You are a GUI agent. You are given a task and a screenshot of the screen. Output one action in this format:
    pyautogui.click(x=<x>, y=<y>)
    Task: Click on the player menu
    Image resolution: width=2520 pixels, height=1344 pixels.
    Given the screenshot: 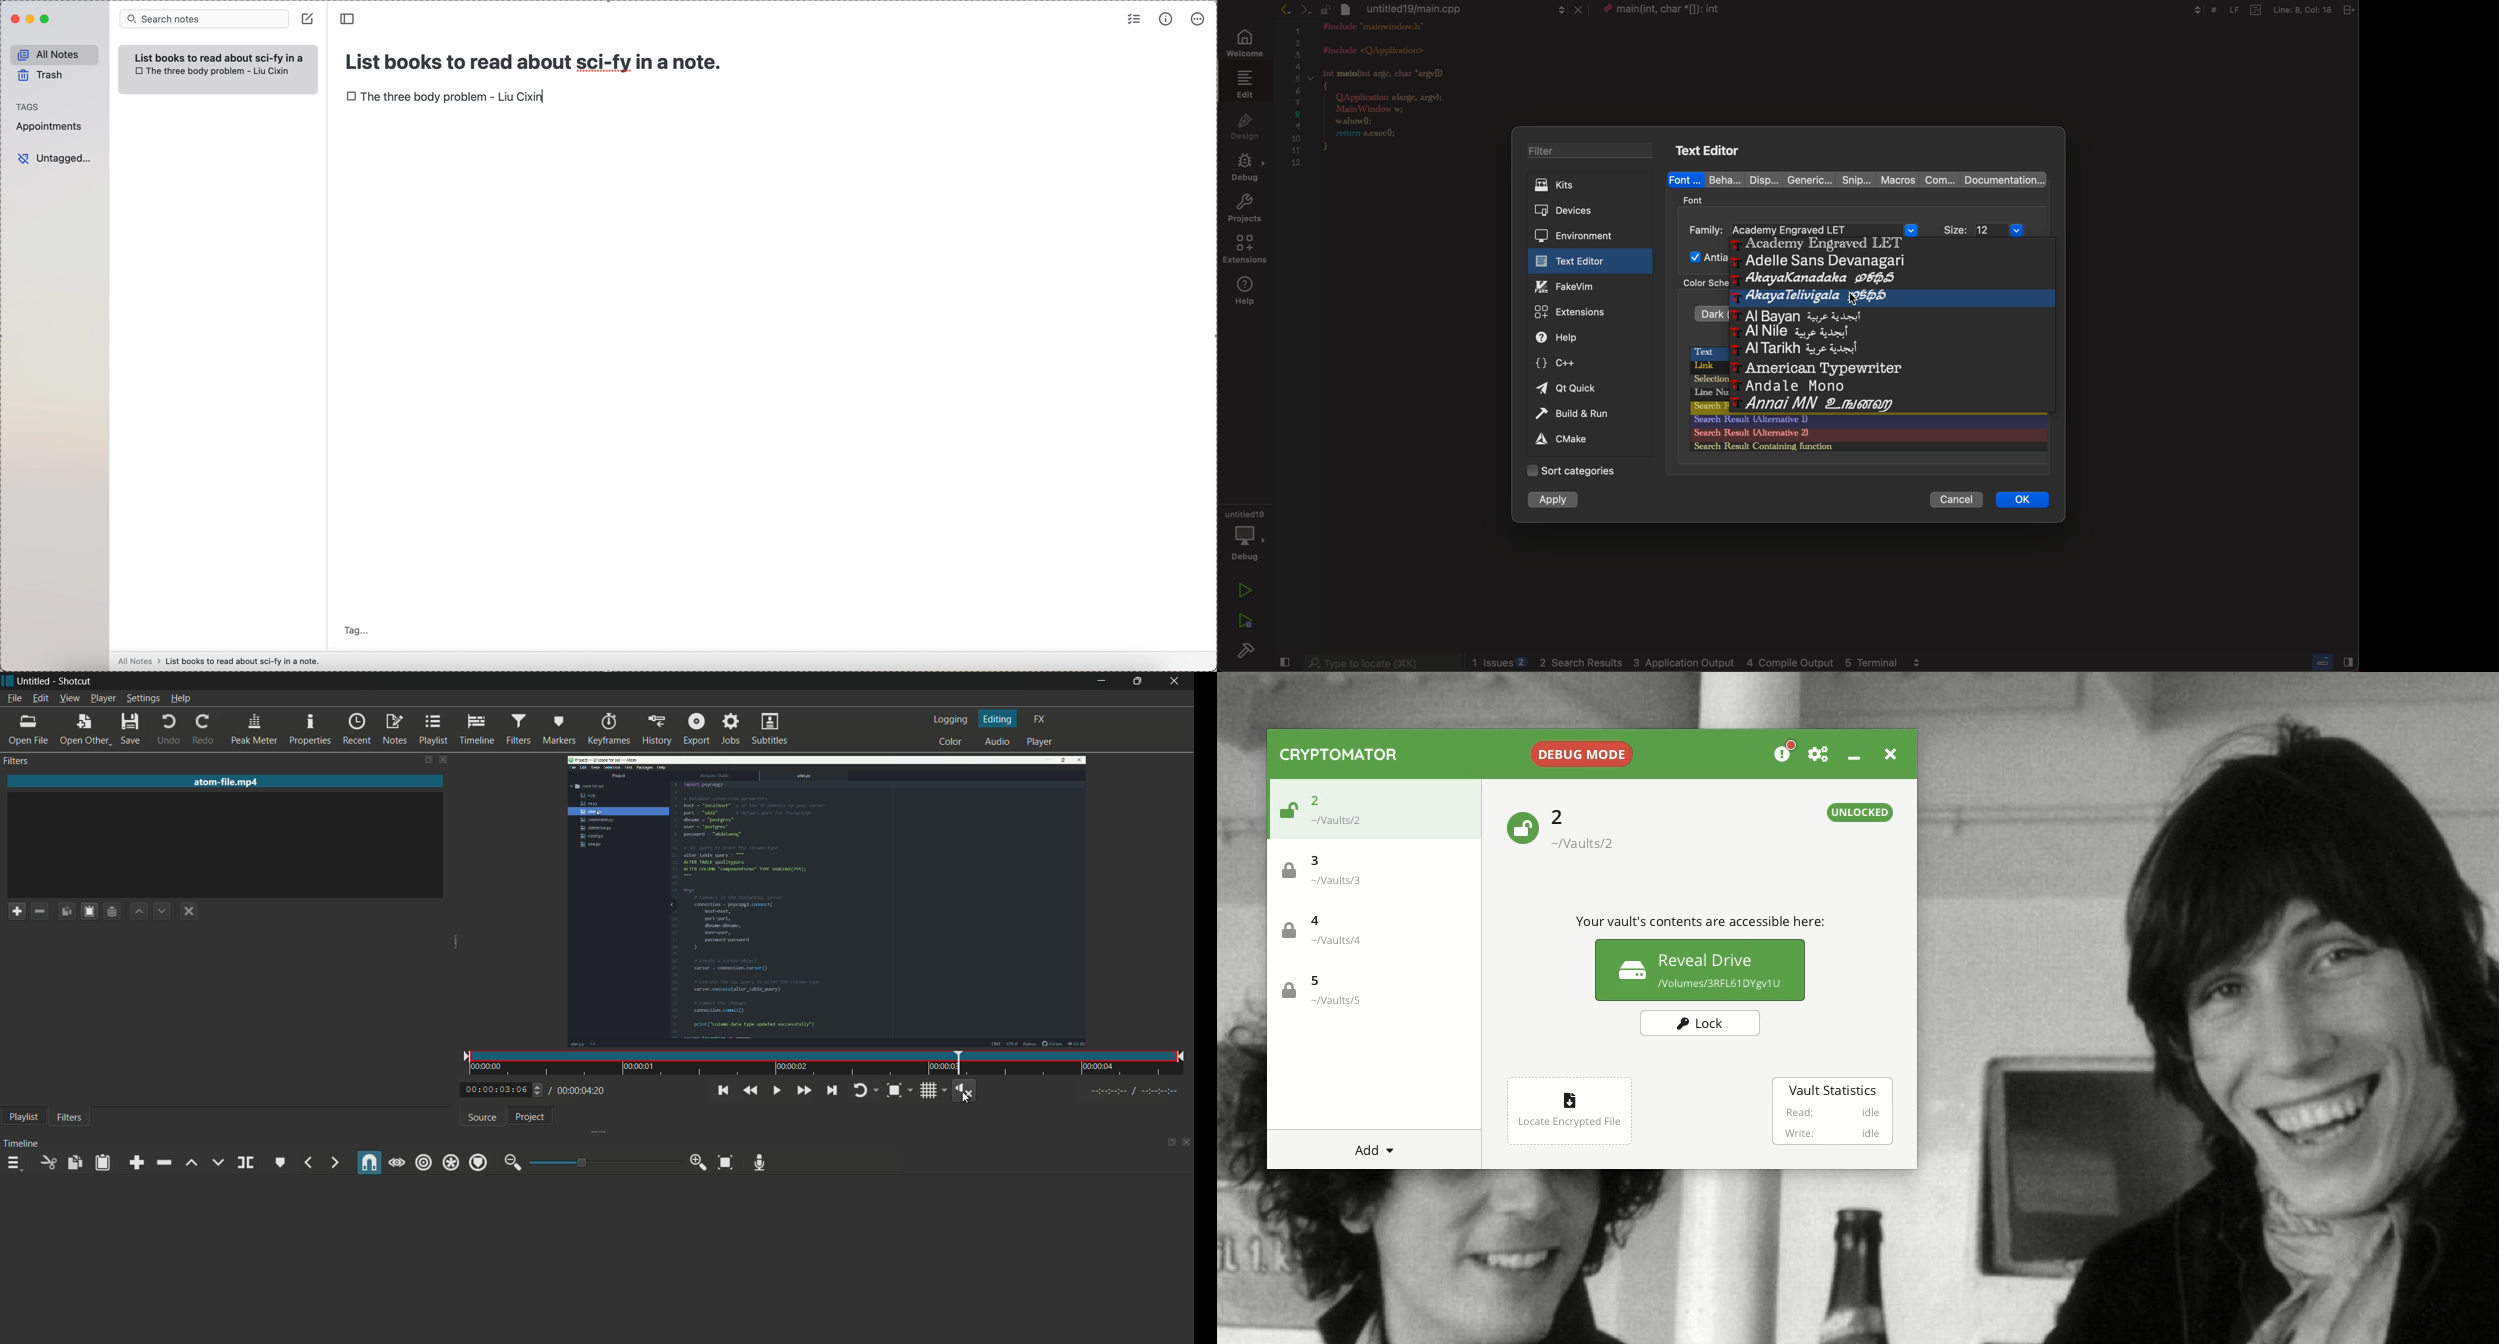 What is the action you would take?
    pyautogui.click(x=103, y=698)
    